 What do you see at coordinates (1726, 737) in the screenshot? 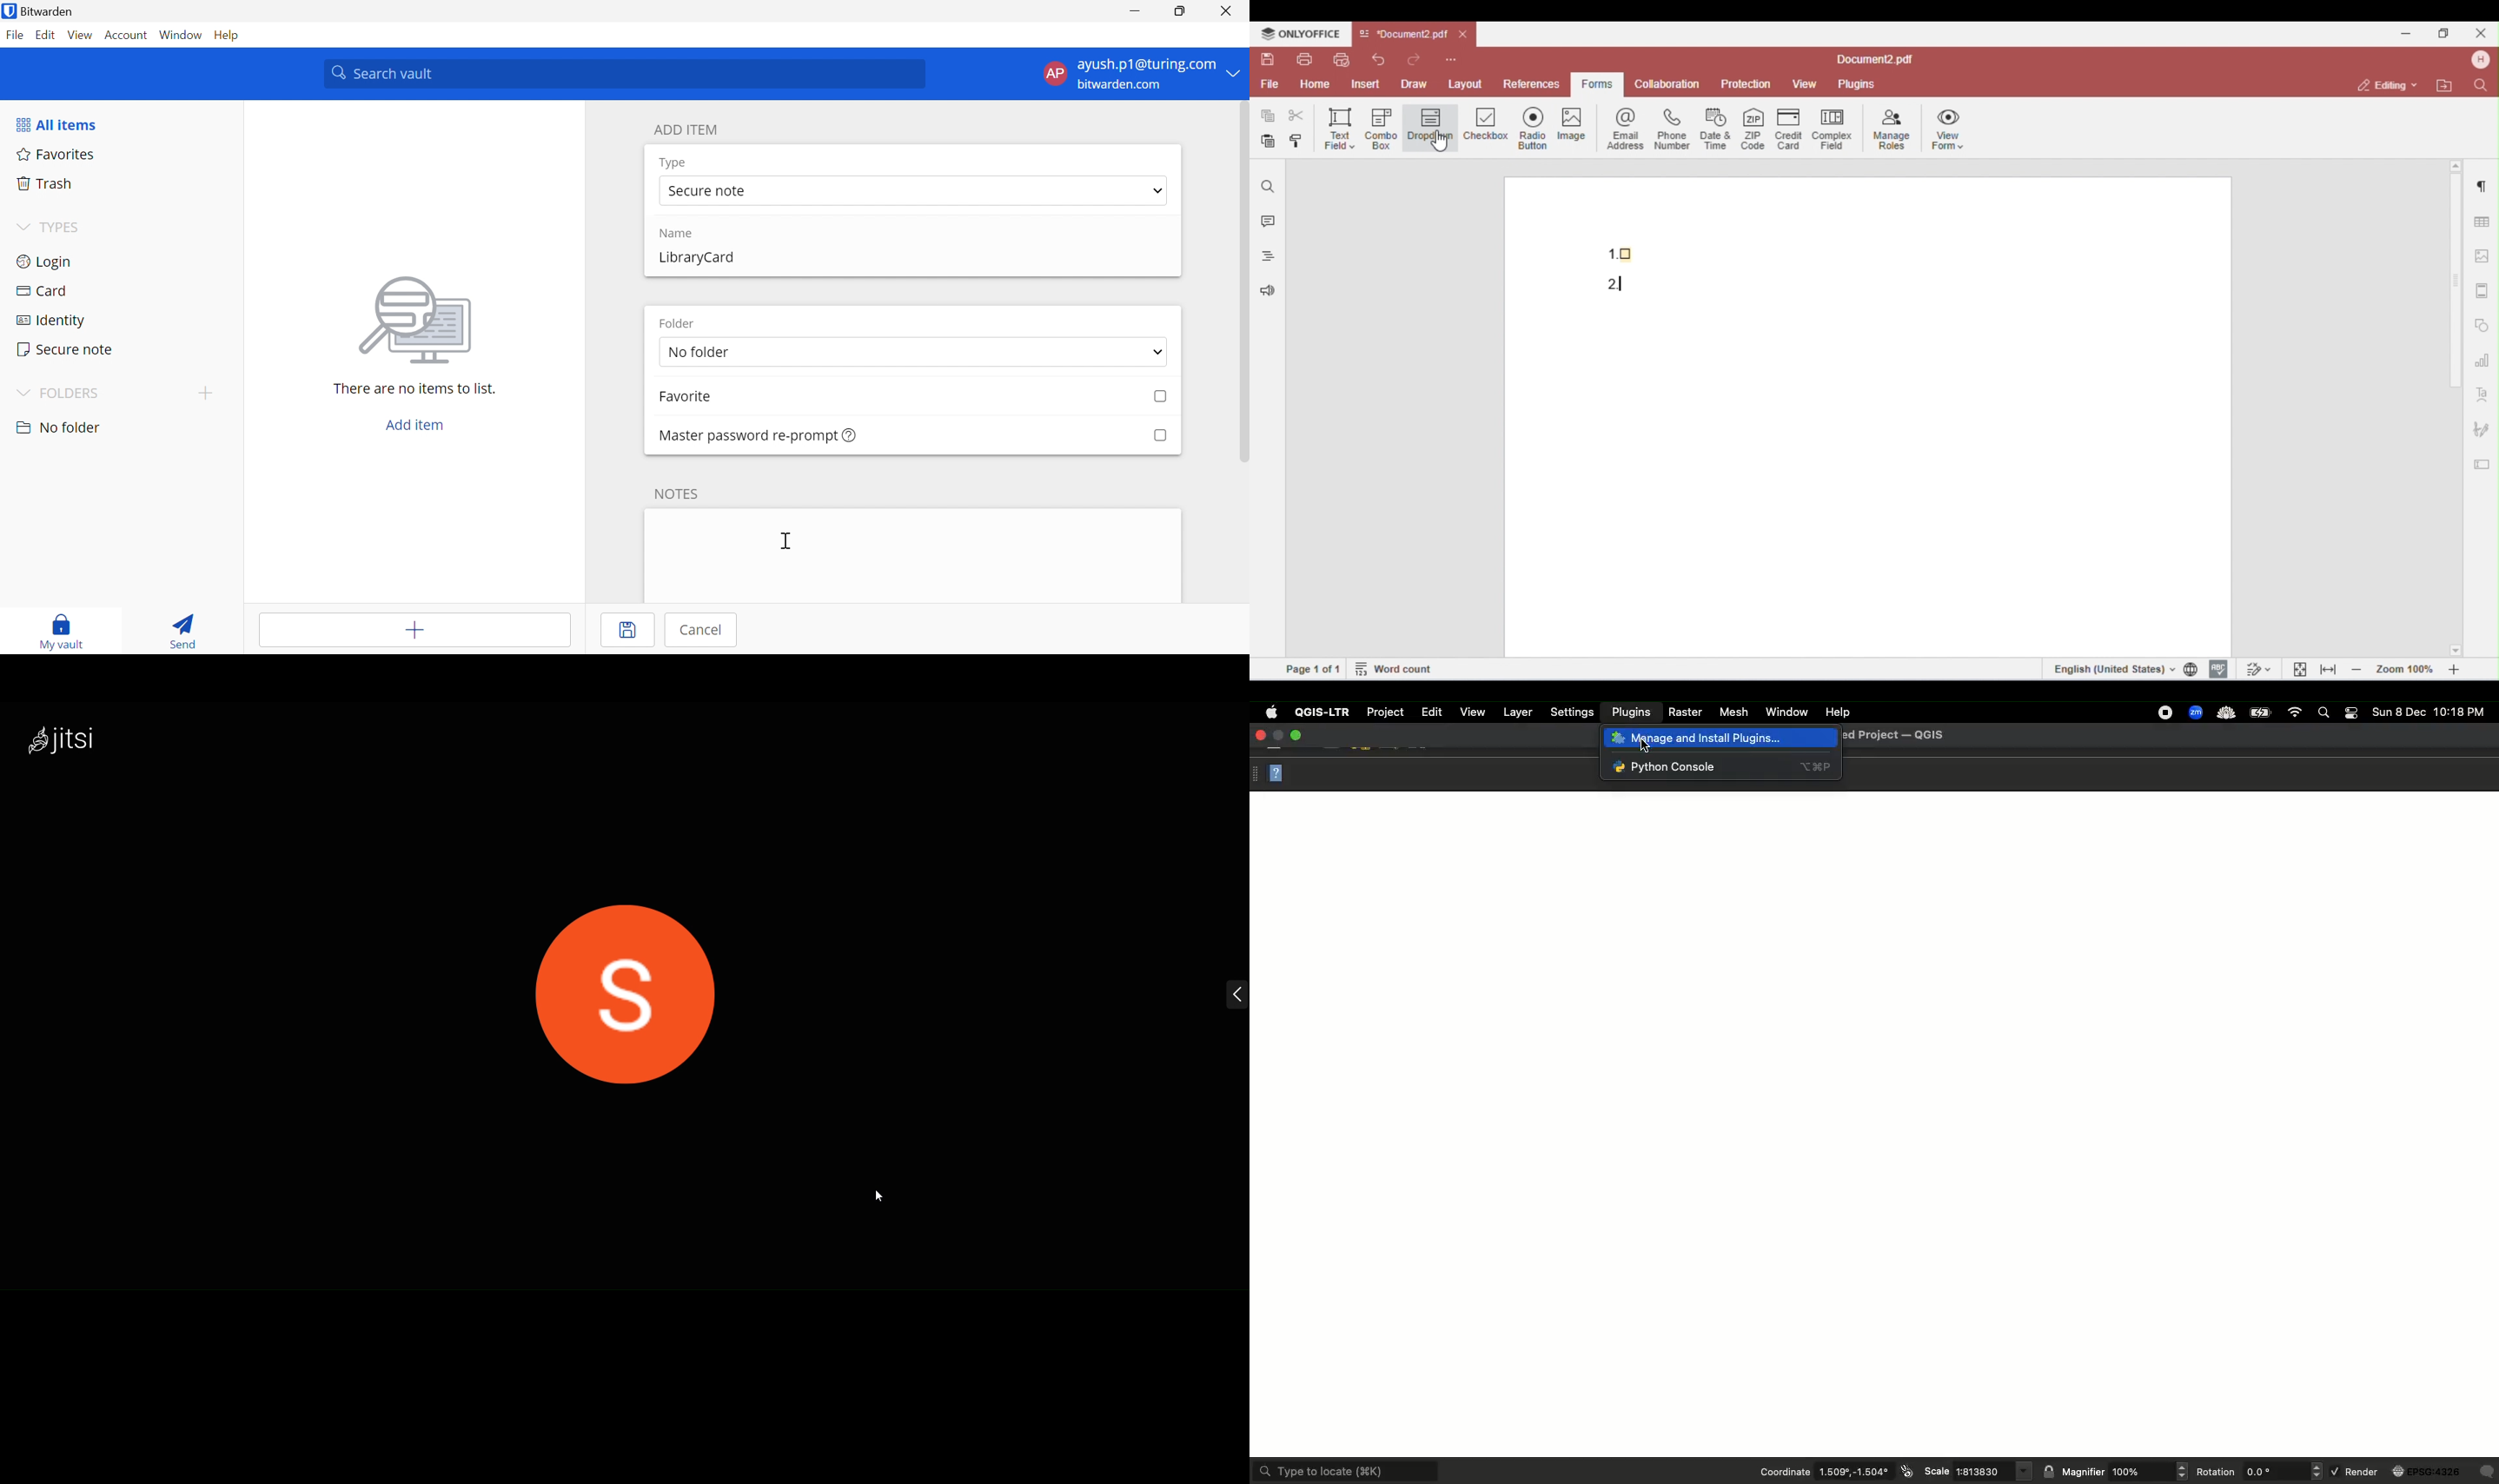
I see `Manage and install plugins` at bounding box center [1726, 737].